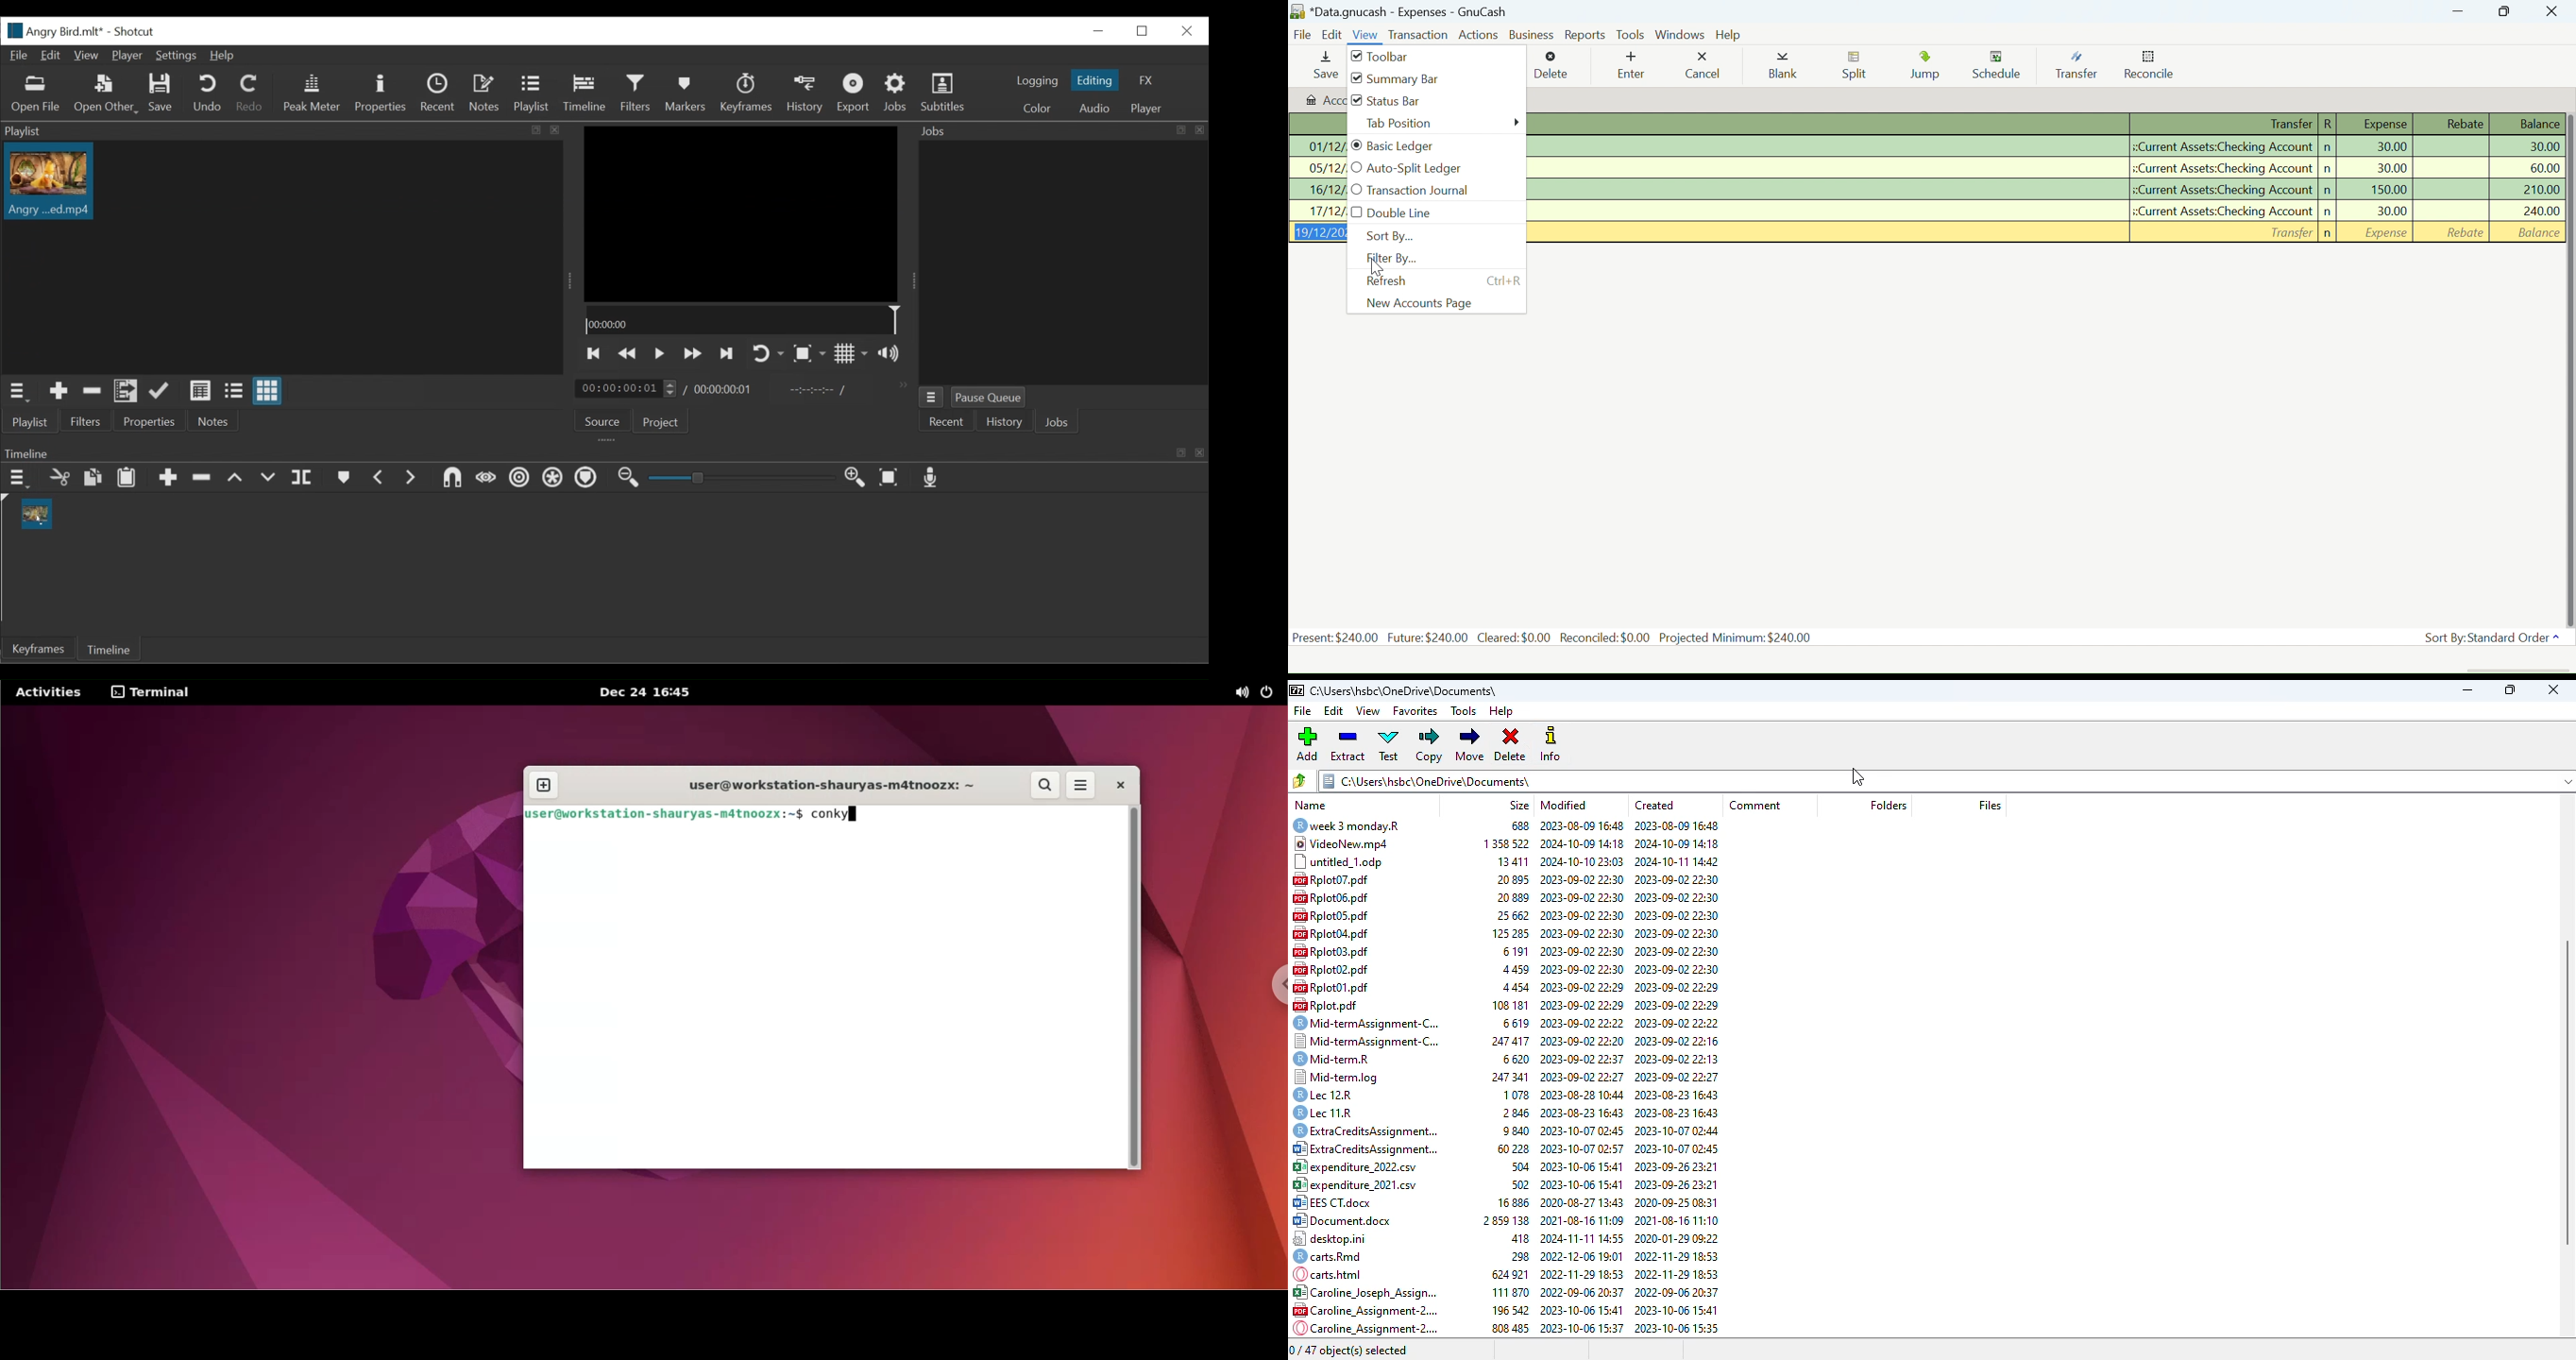 The image size is (2576, 1372). I want to click on Subtitles, so click(946, 94).